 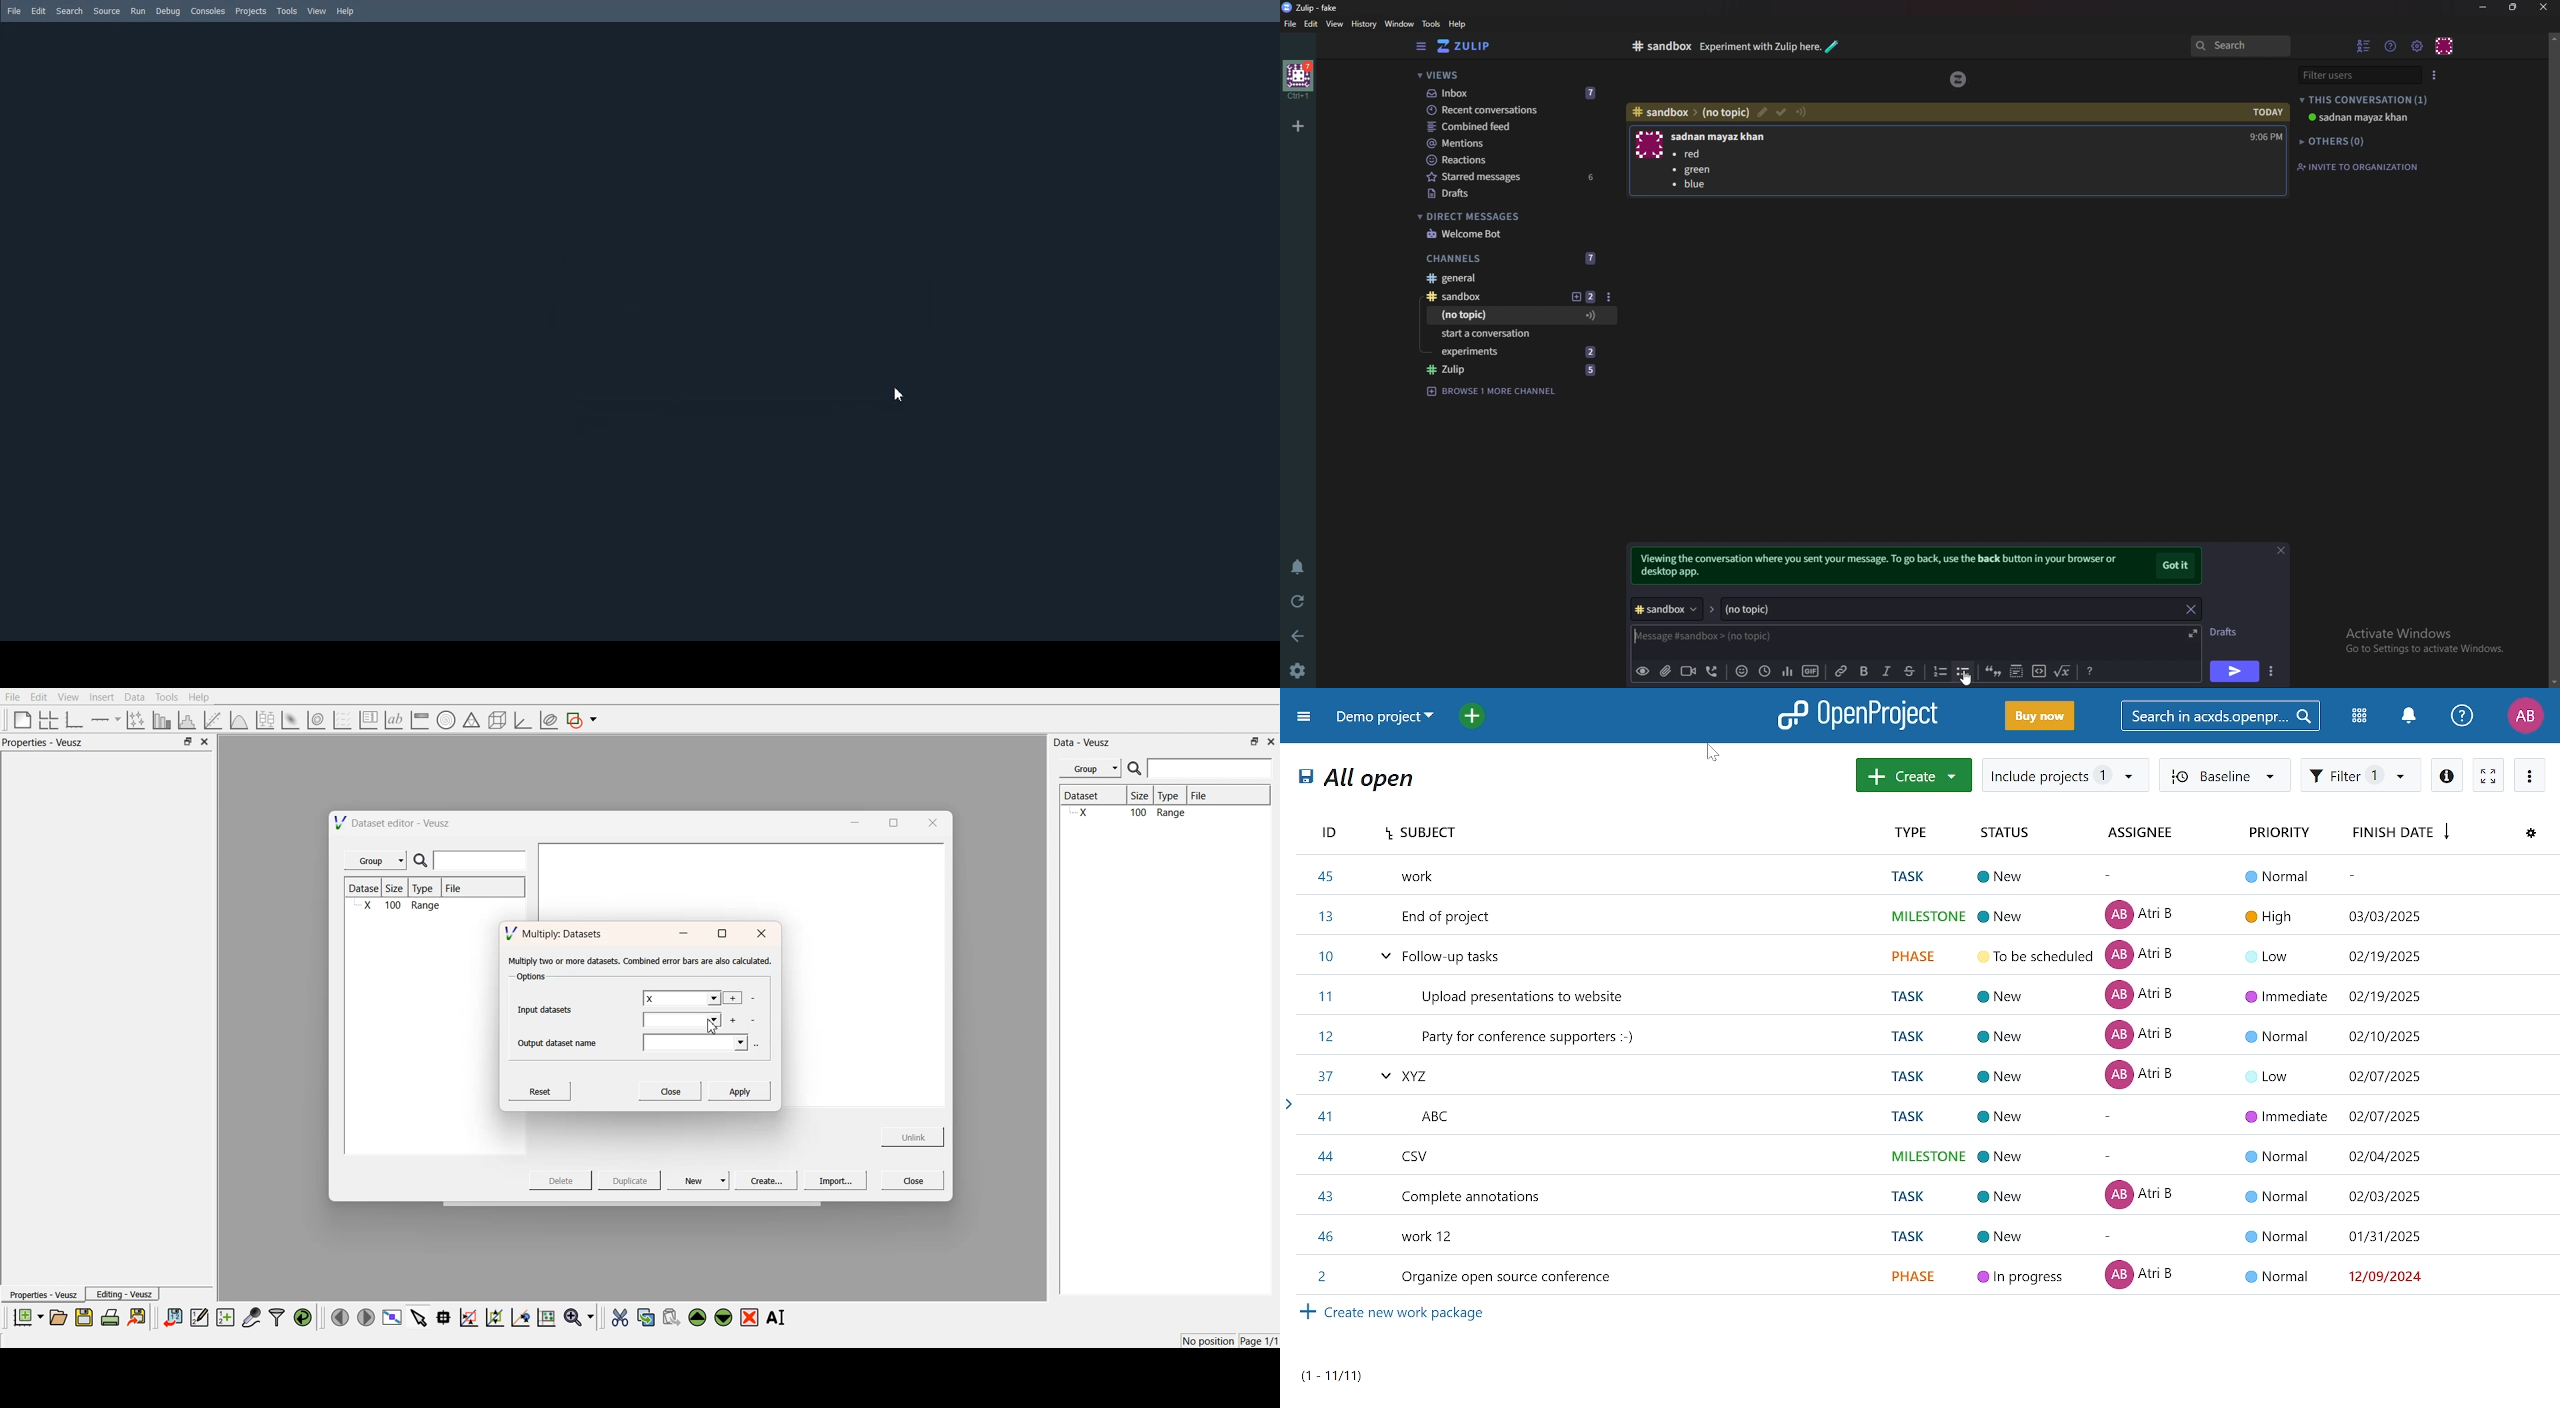 What do you see at coordinates (1665, 671) in the screenshot?
I see `add file` at bounding box center [1665, 671].